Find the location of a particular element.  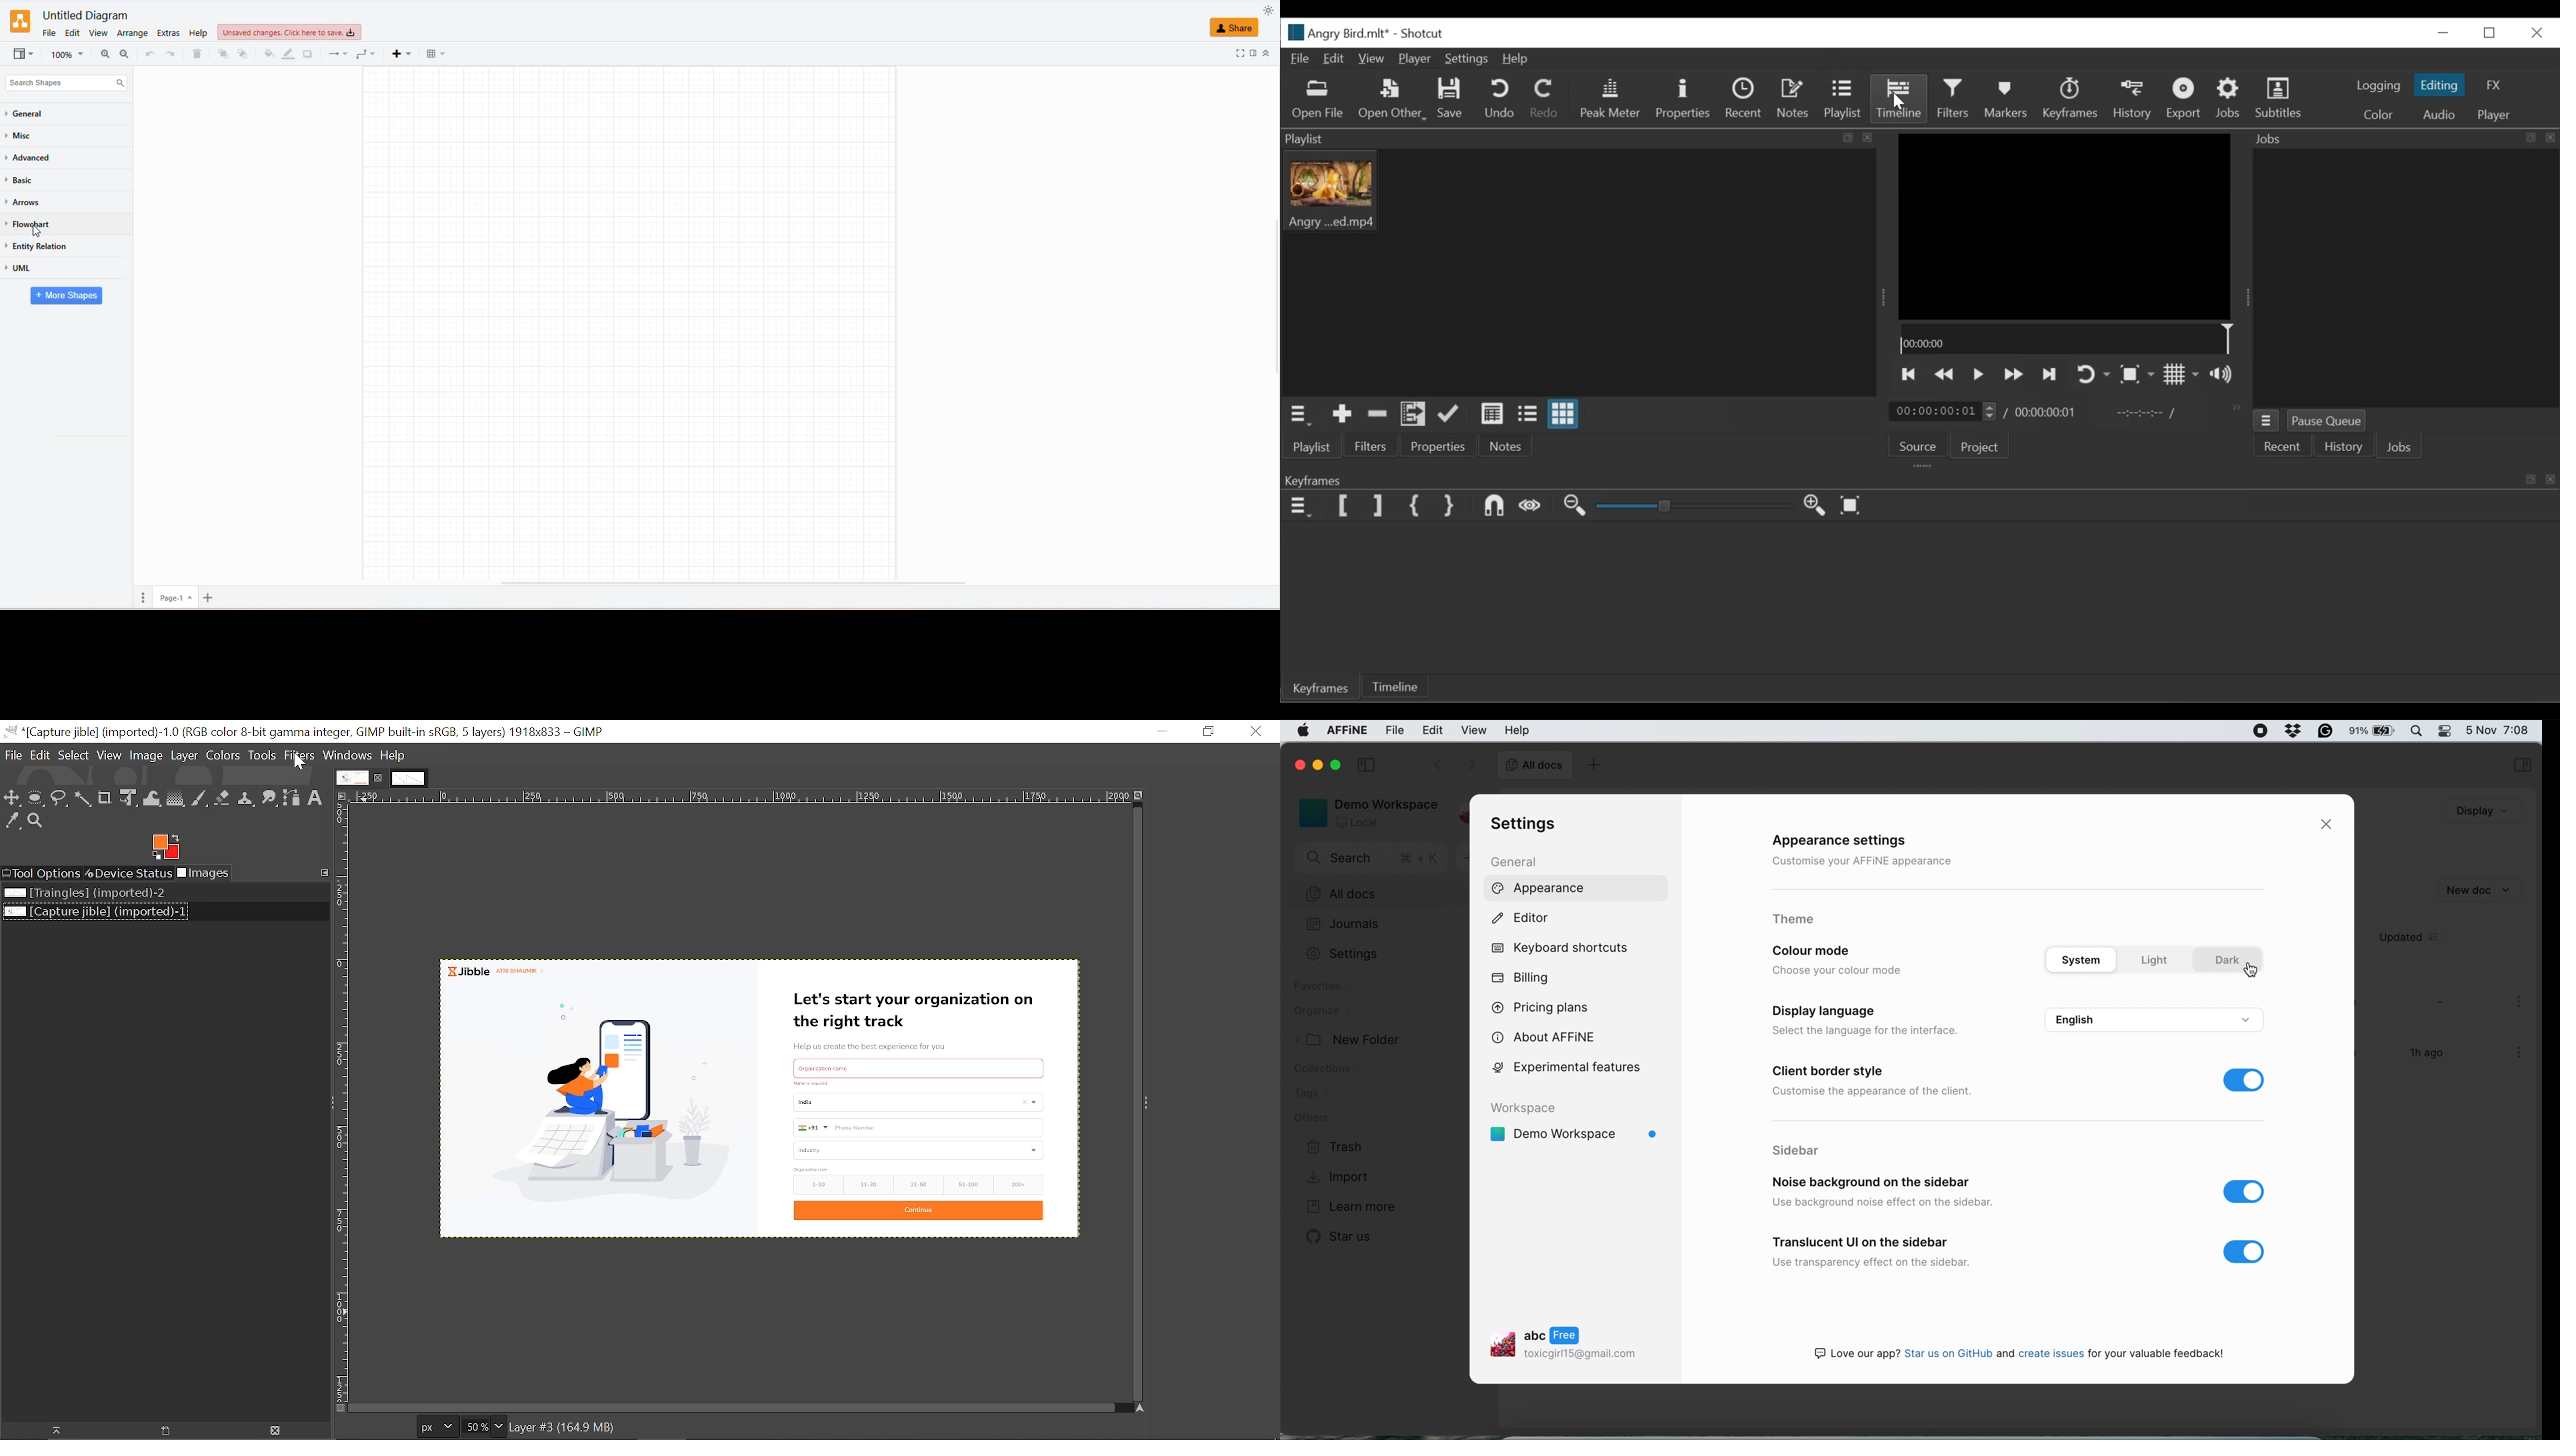

FILE NAME is located at coordinates (83, 13).